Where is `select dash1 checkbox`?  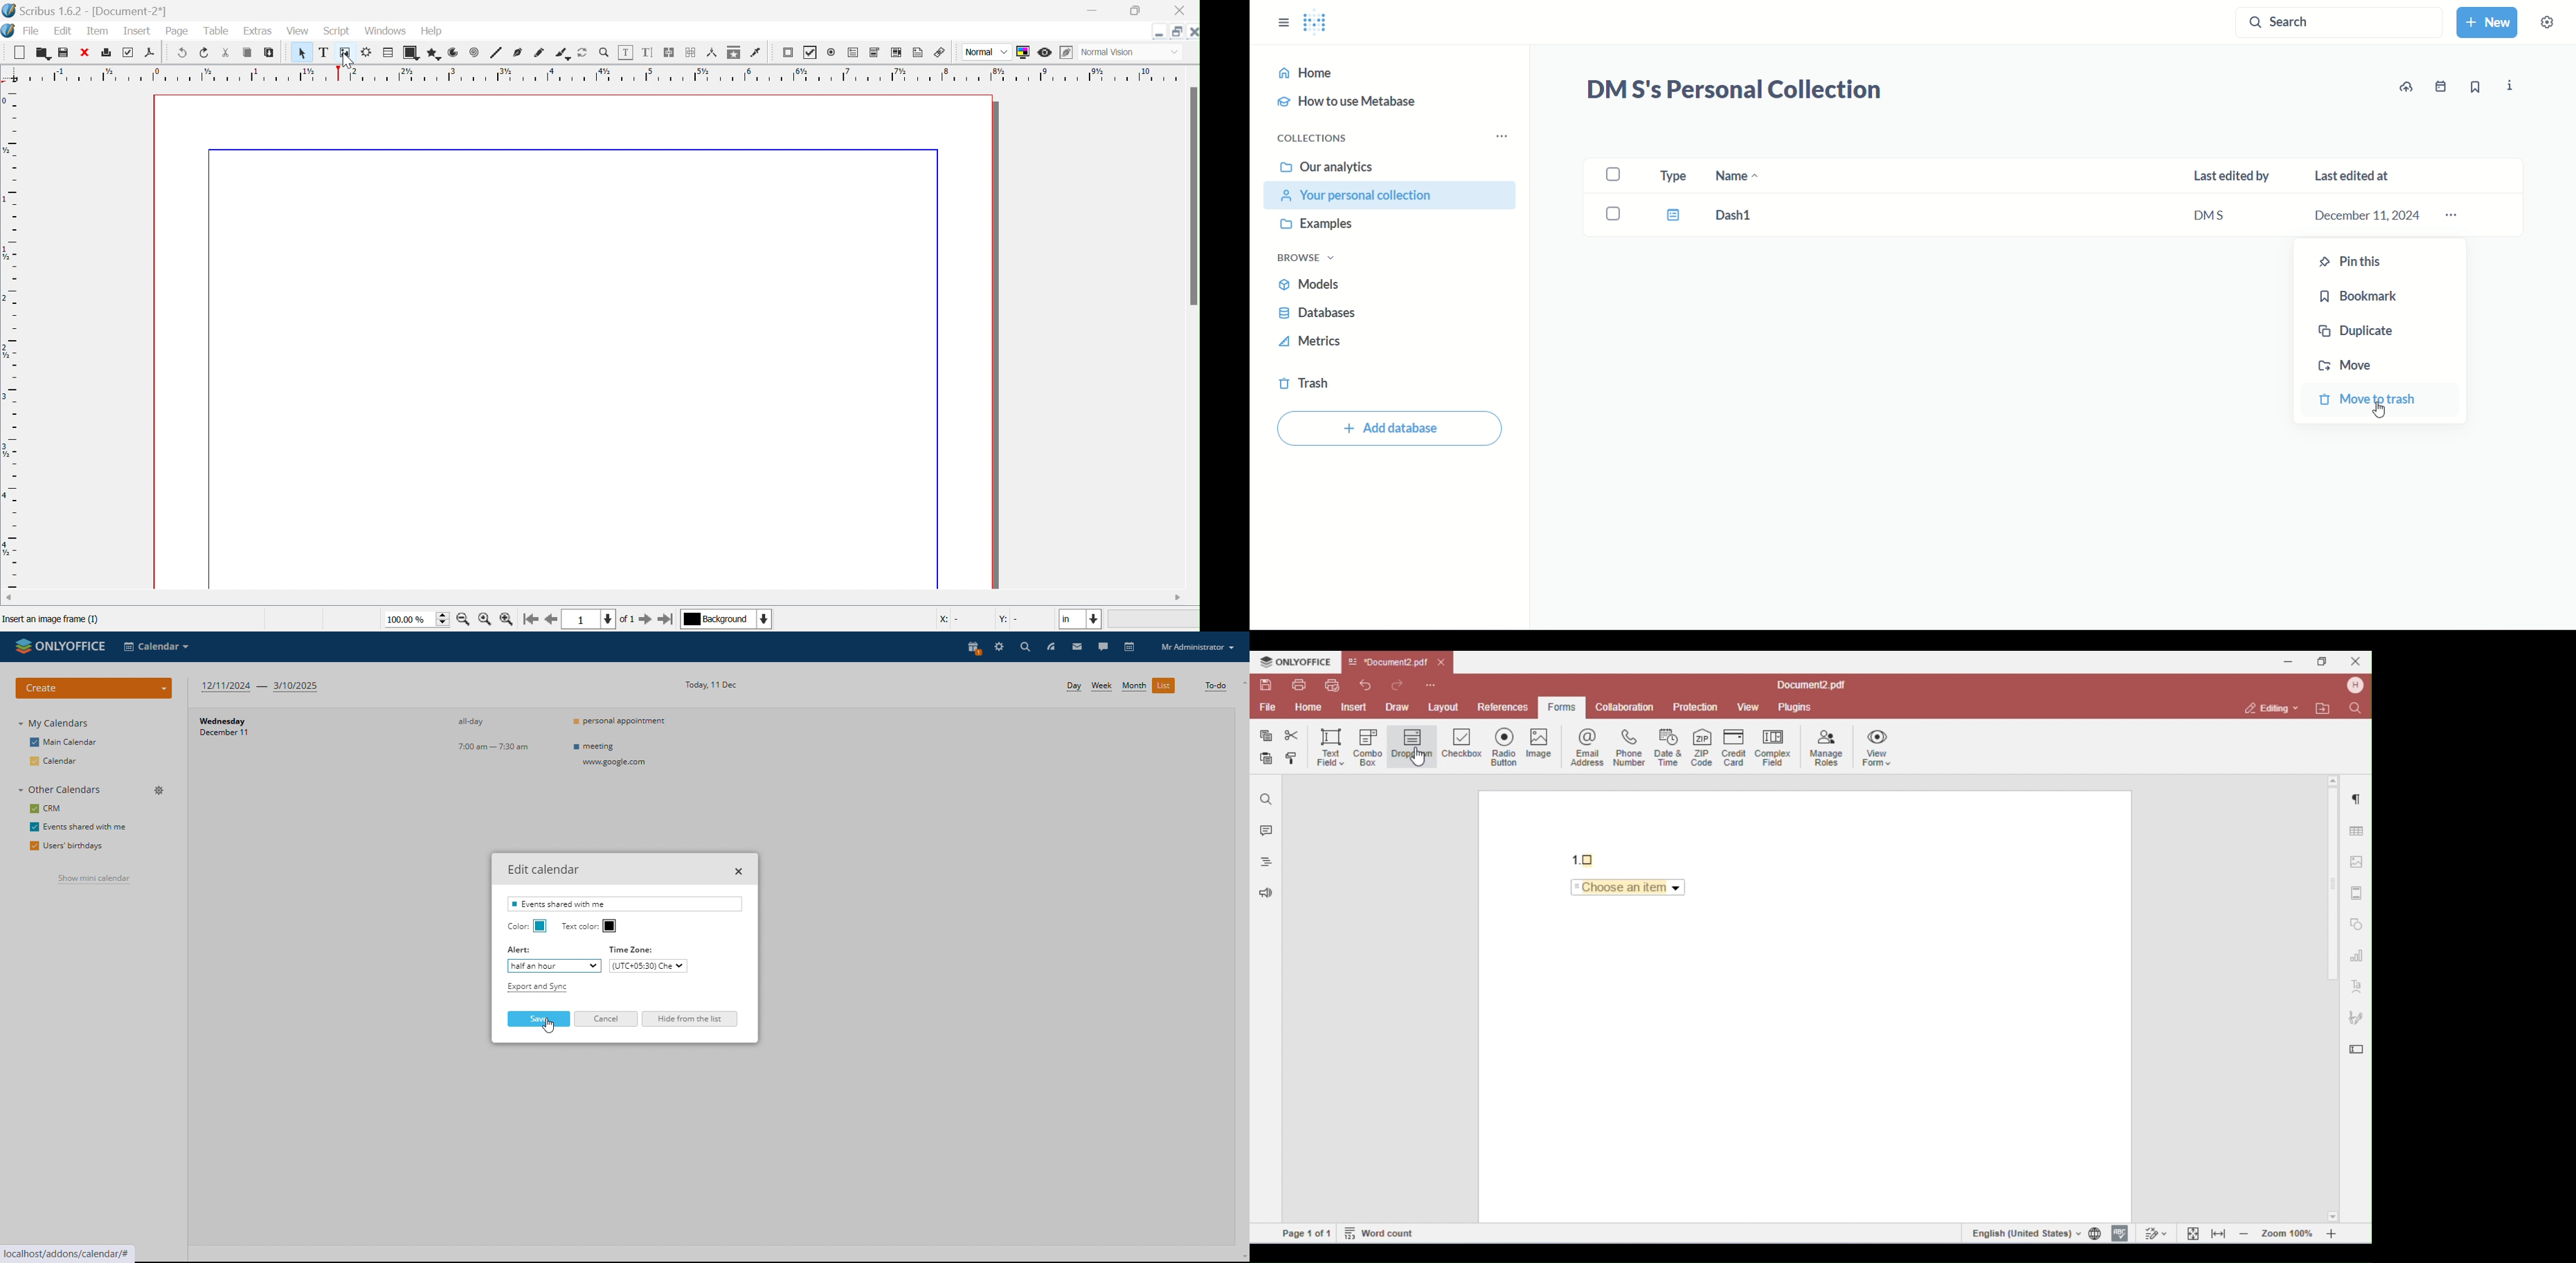
select dash1 checkbox is located at coordinates (1616, 214).